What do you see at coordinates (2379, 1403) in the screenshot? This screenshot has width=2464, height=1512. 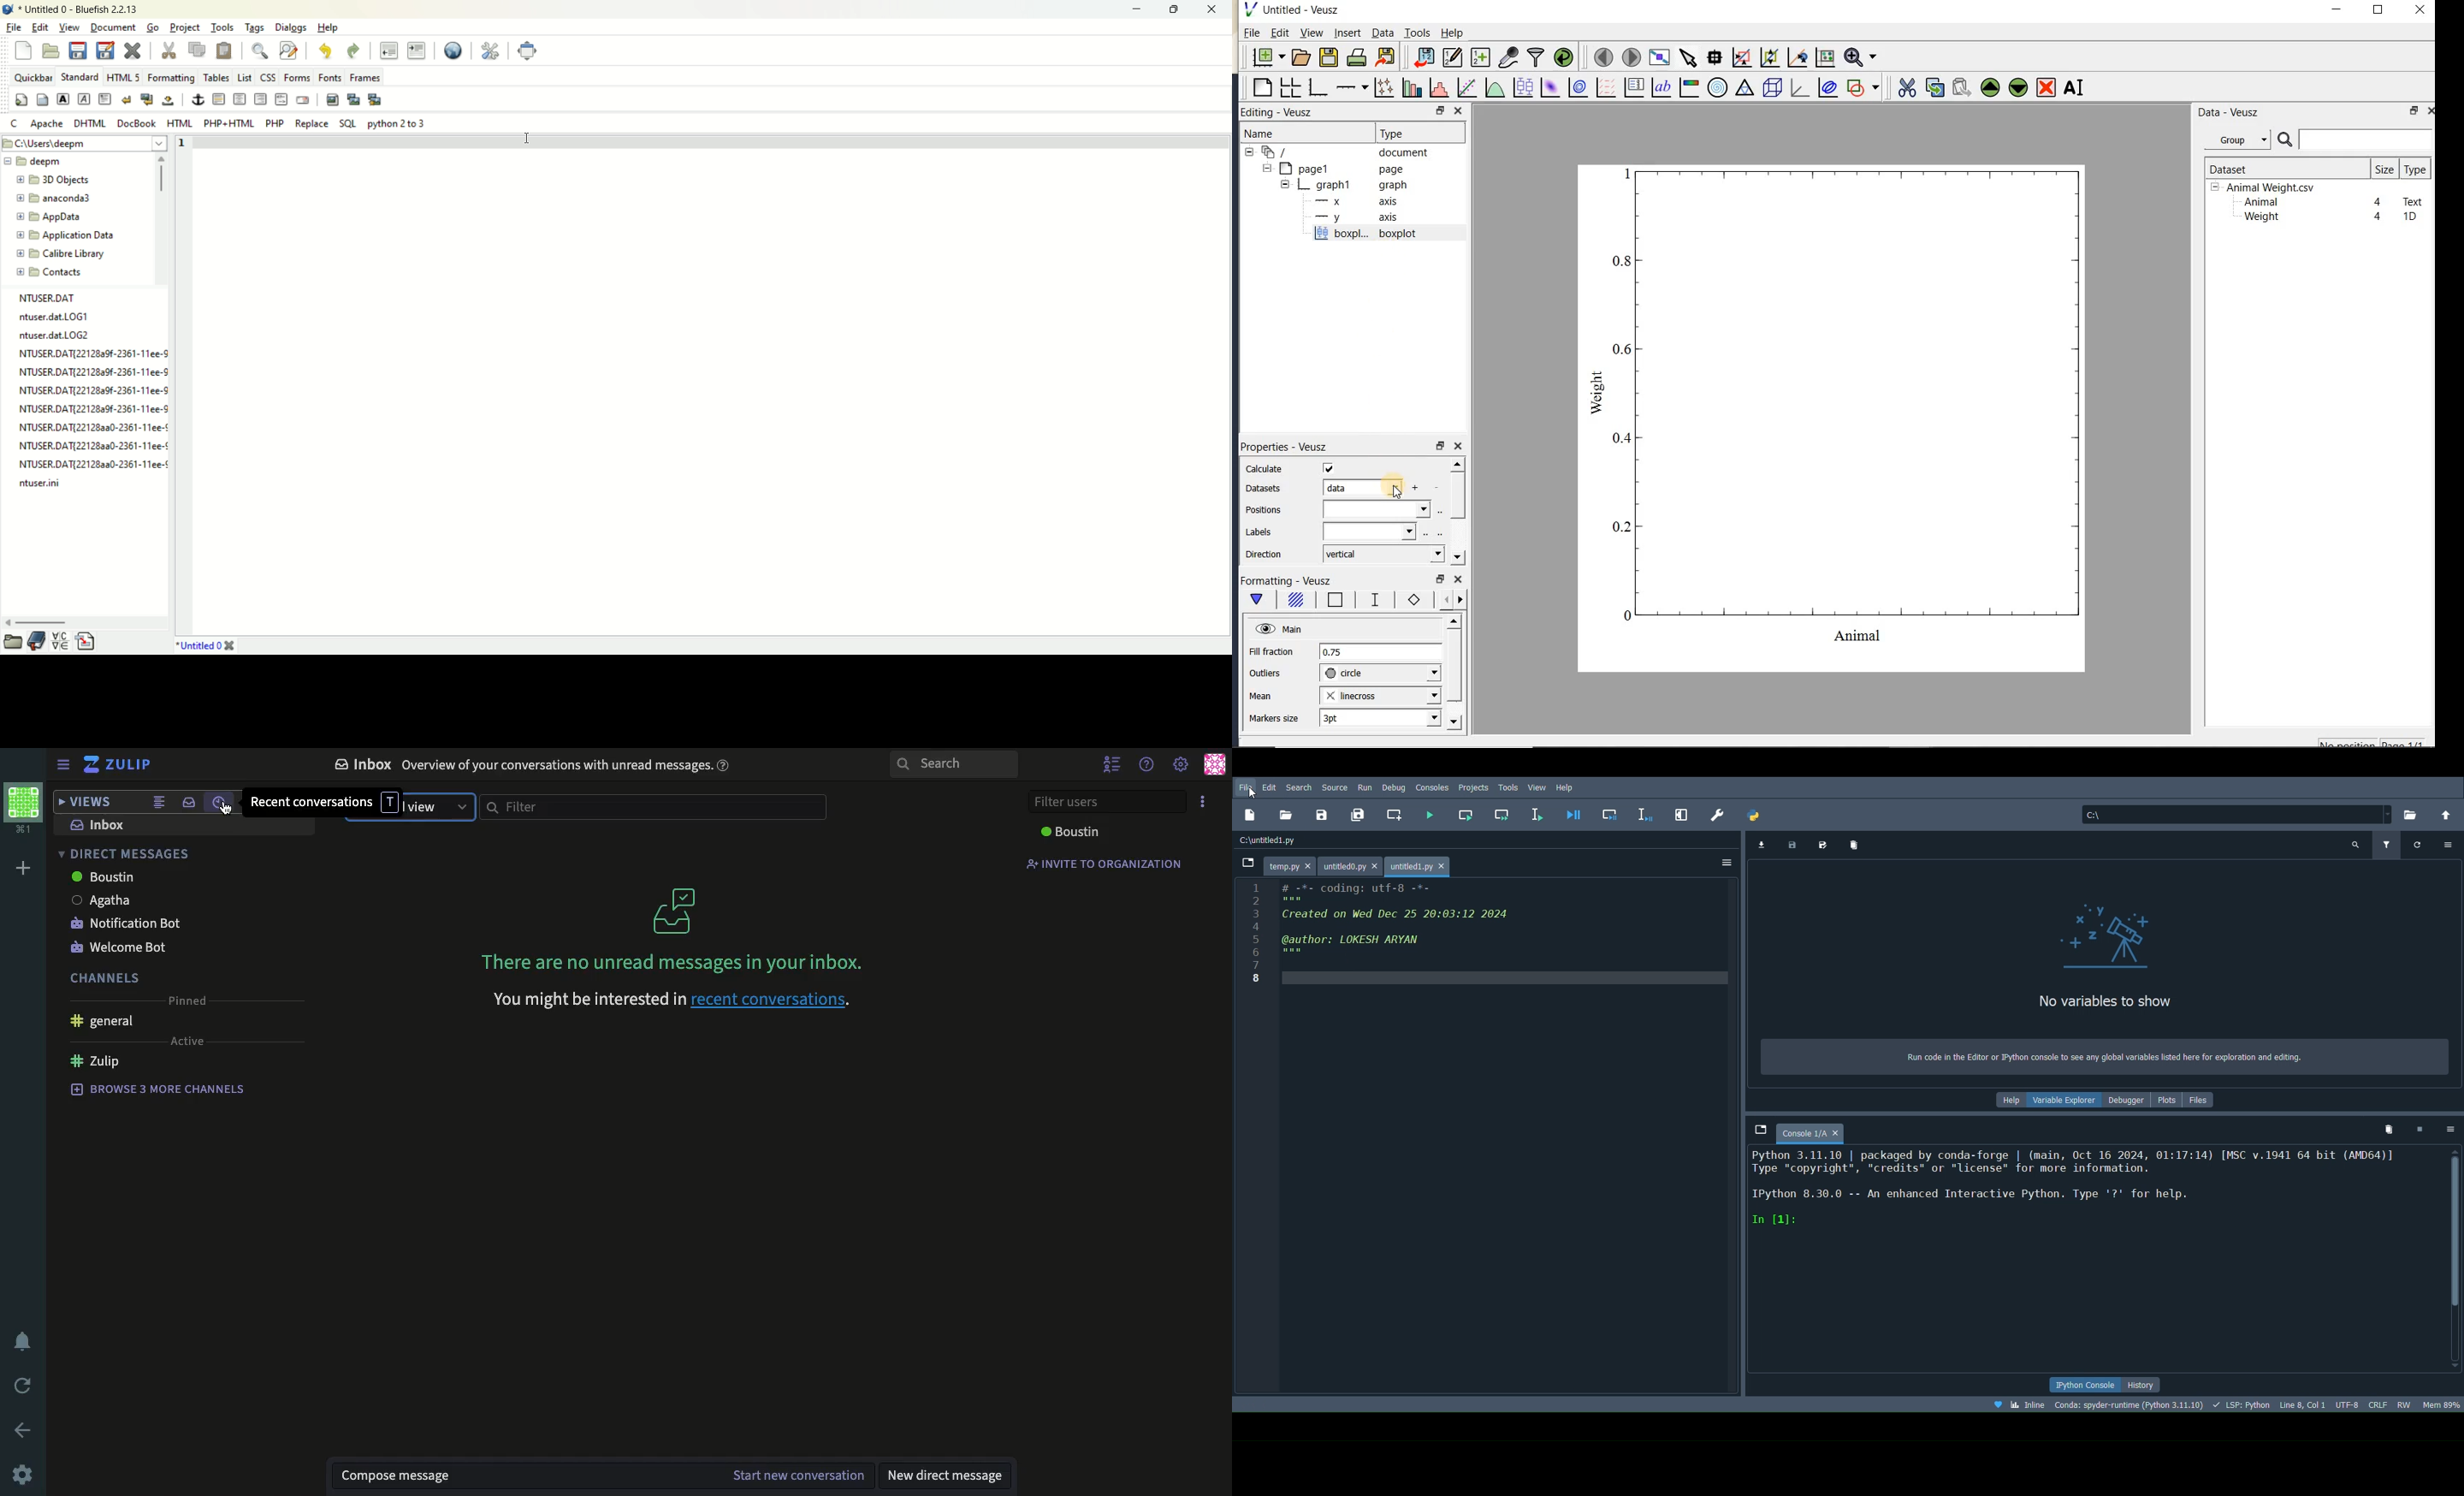 I see `File EOL Status` at bounding box center [2379, 1403].